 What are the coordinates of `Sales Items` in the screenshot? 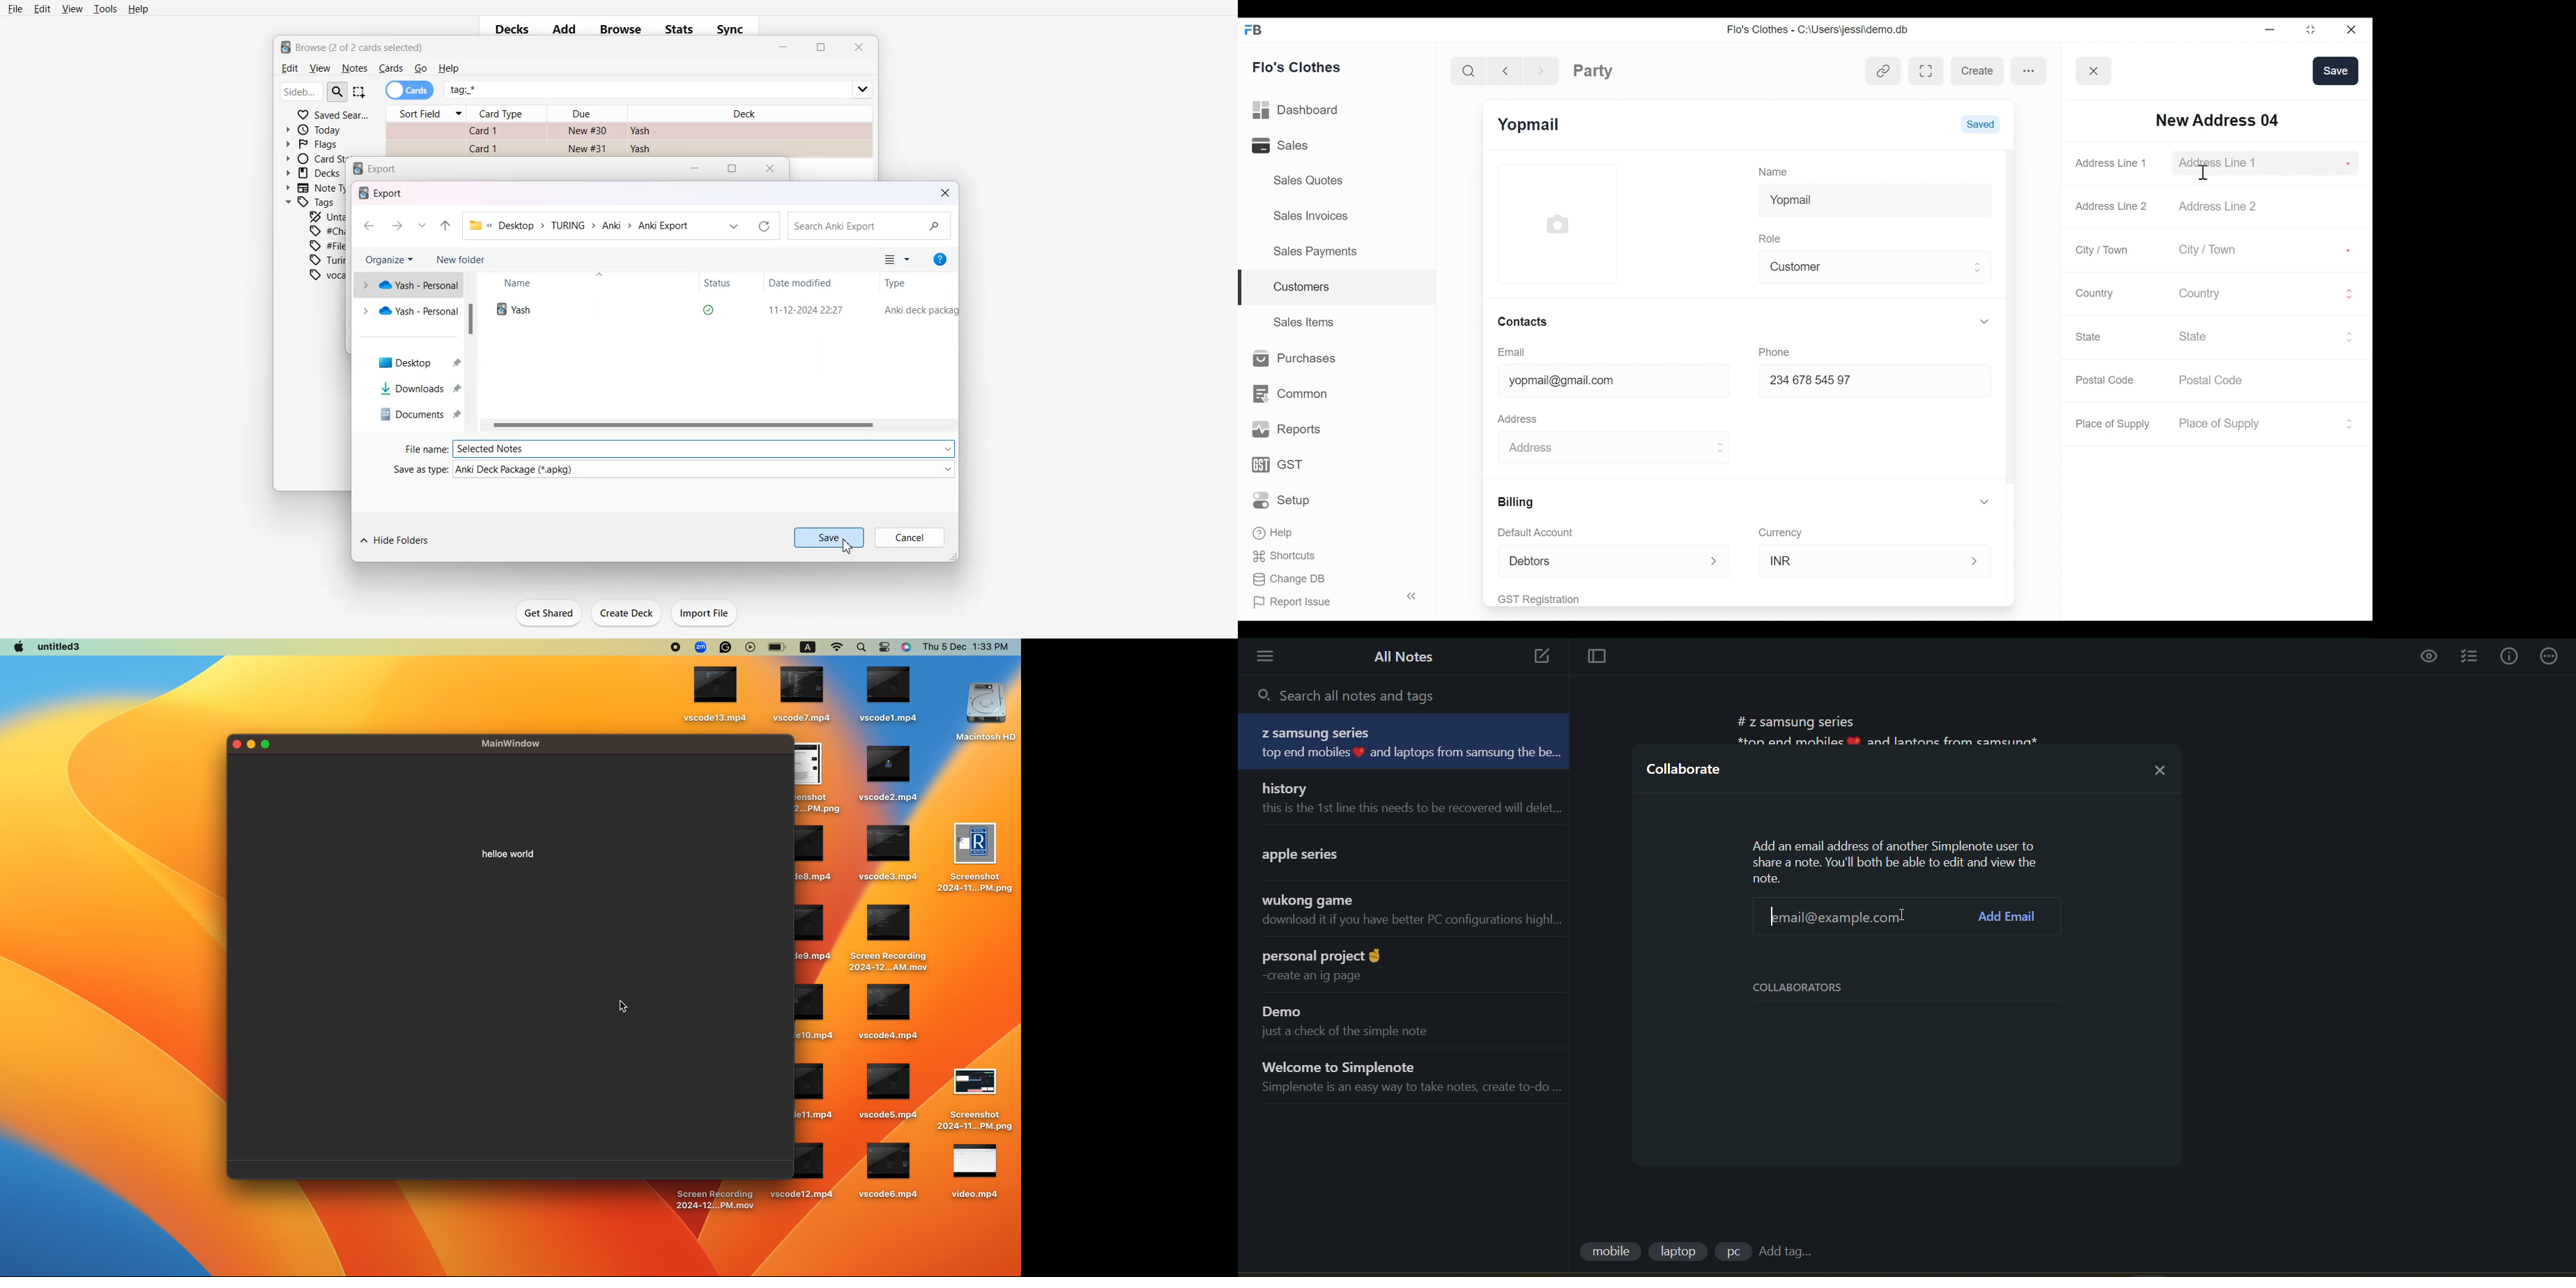 It's located at (1305, 320).